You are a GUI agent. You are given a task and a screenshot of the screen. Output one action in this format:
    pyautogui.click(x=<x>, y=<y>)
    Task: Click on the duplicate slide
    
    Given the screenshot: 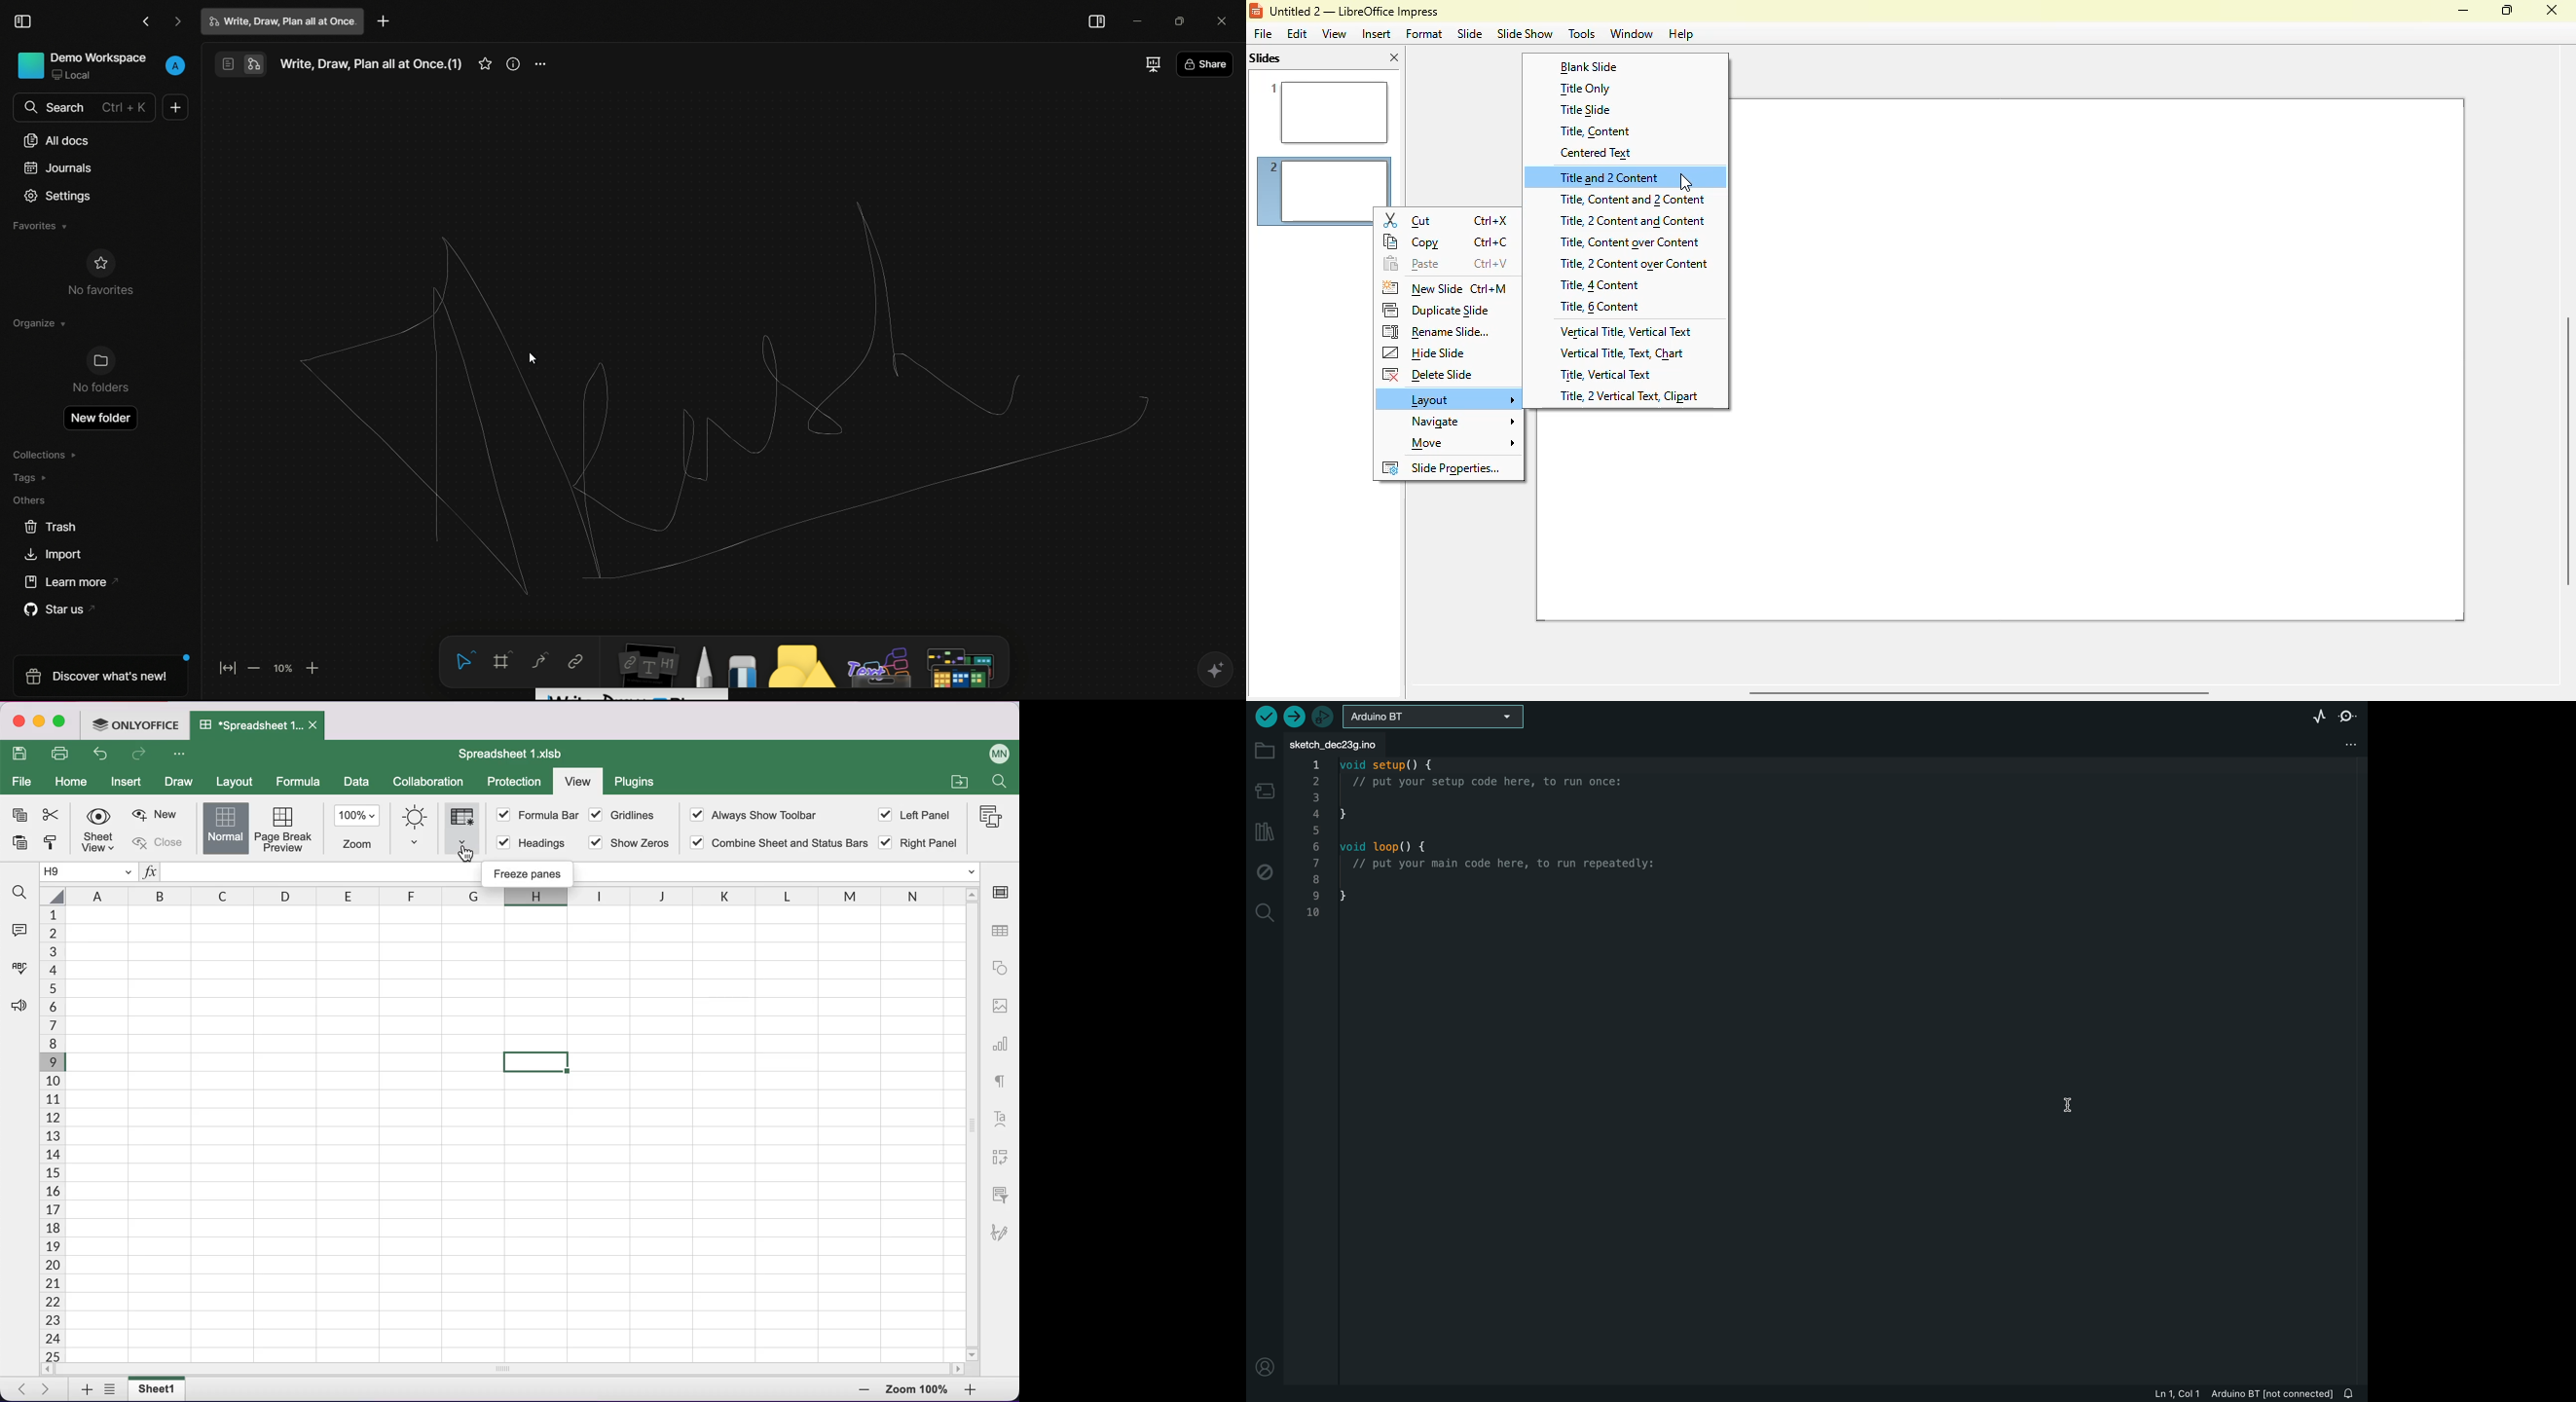 What is the action you would take?
    pyautogui.click(x=1436, y=310)
    